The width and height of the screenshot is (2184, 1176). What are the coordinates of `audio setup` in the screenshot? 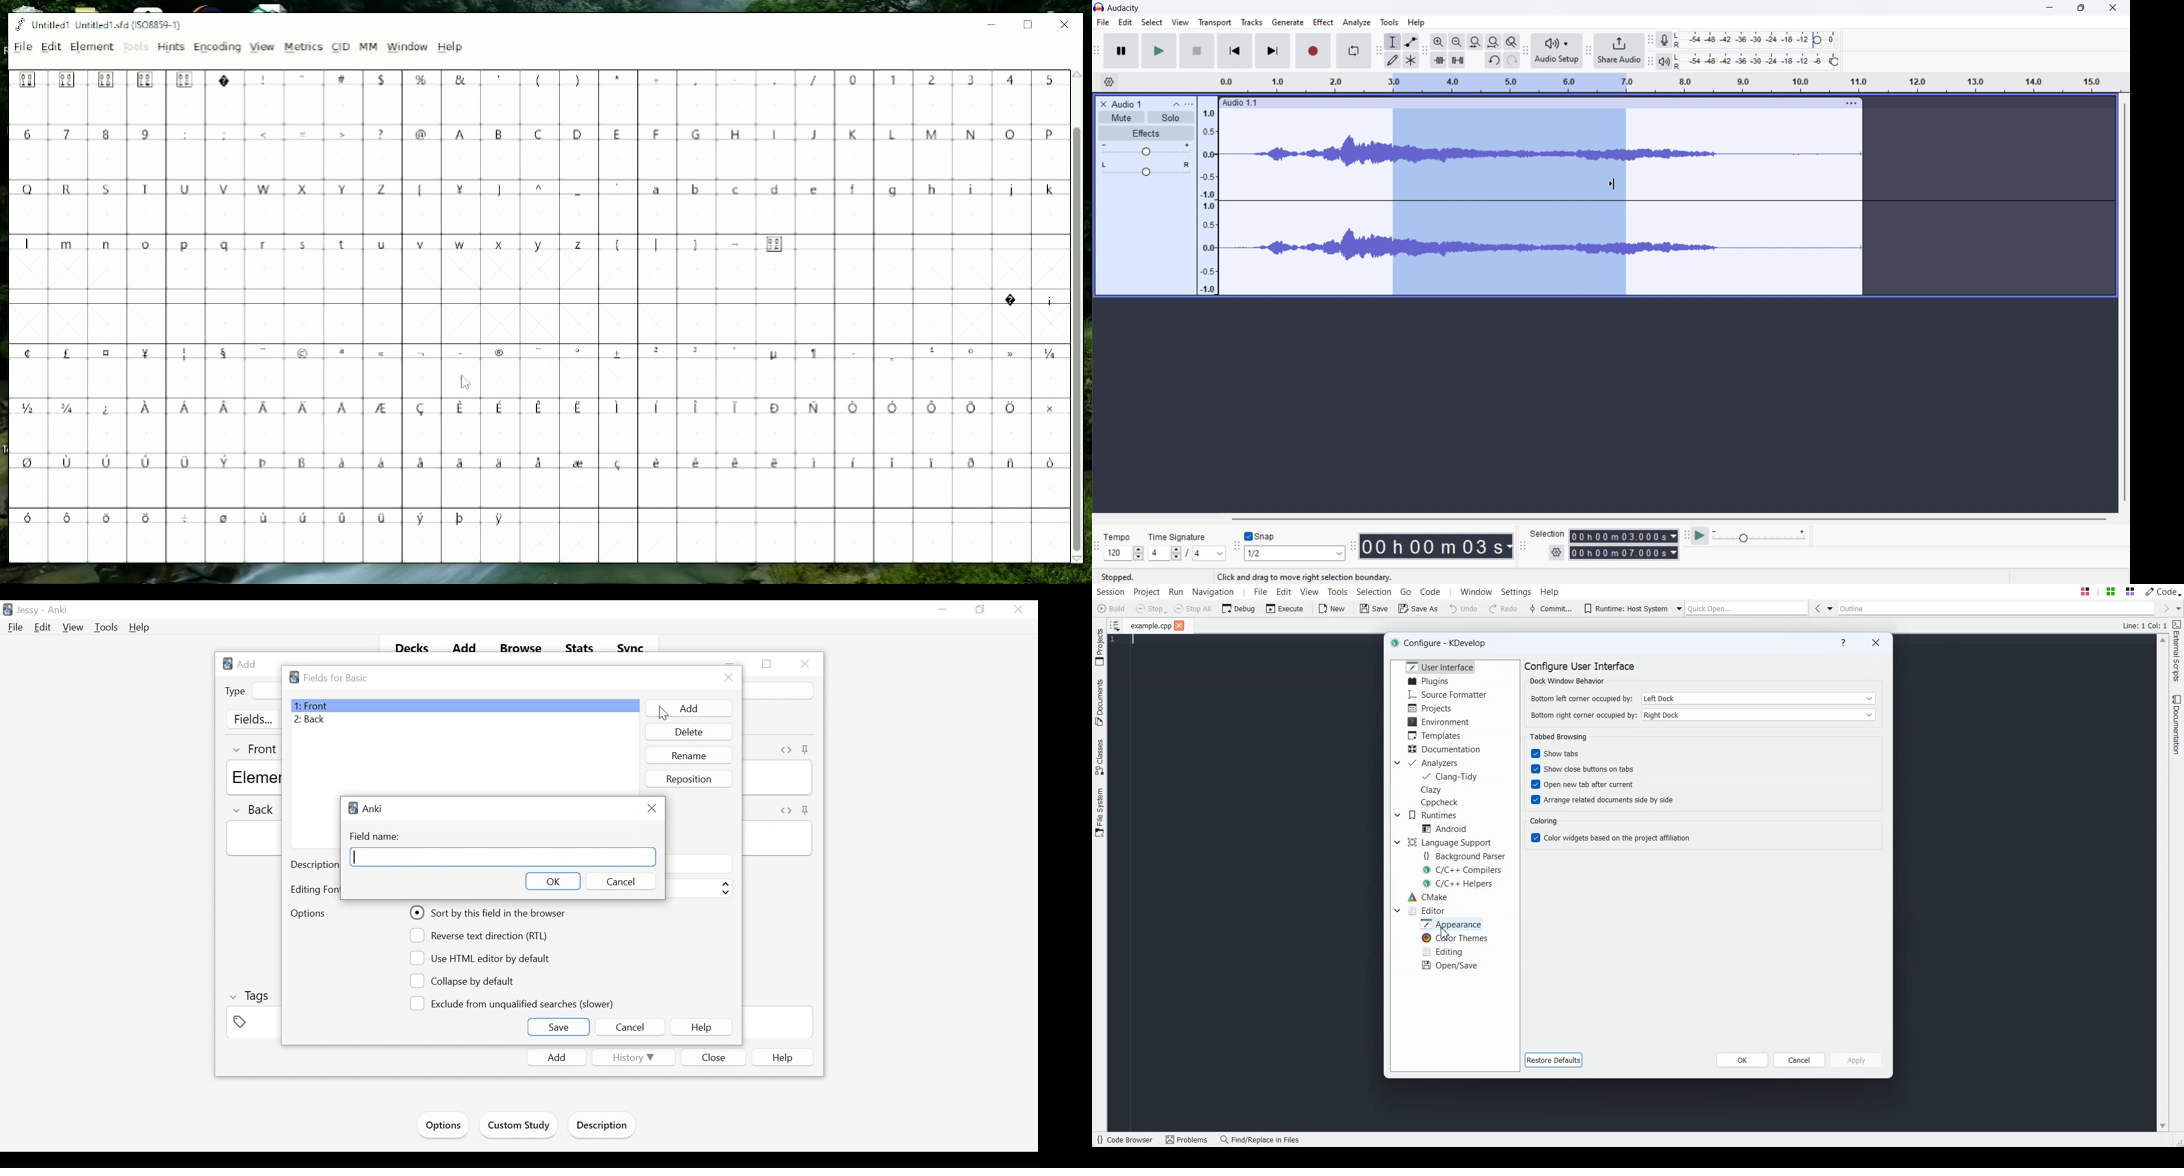 It's located at (1557, 52).